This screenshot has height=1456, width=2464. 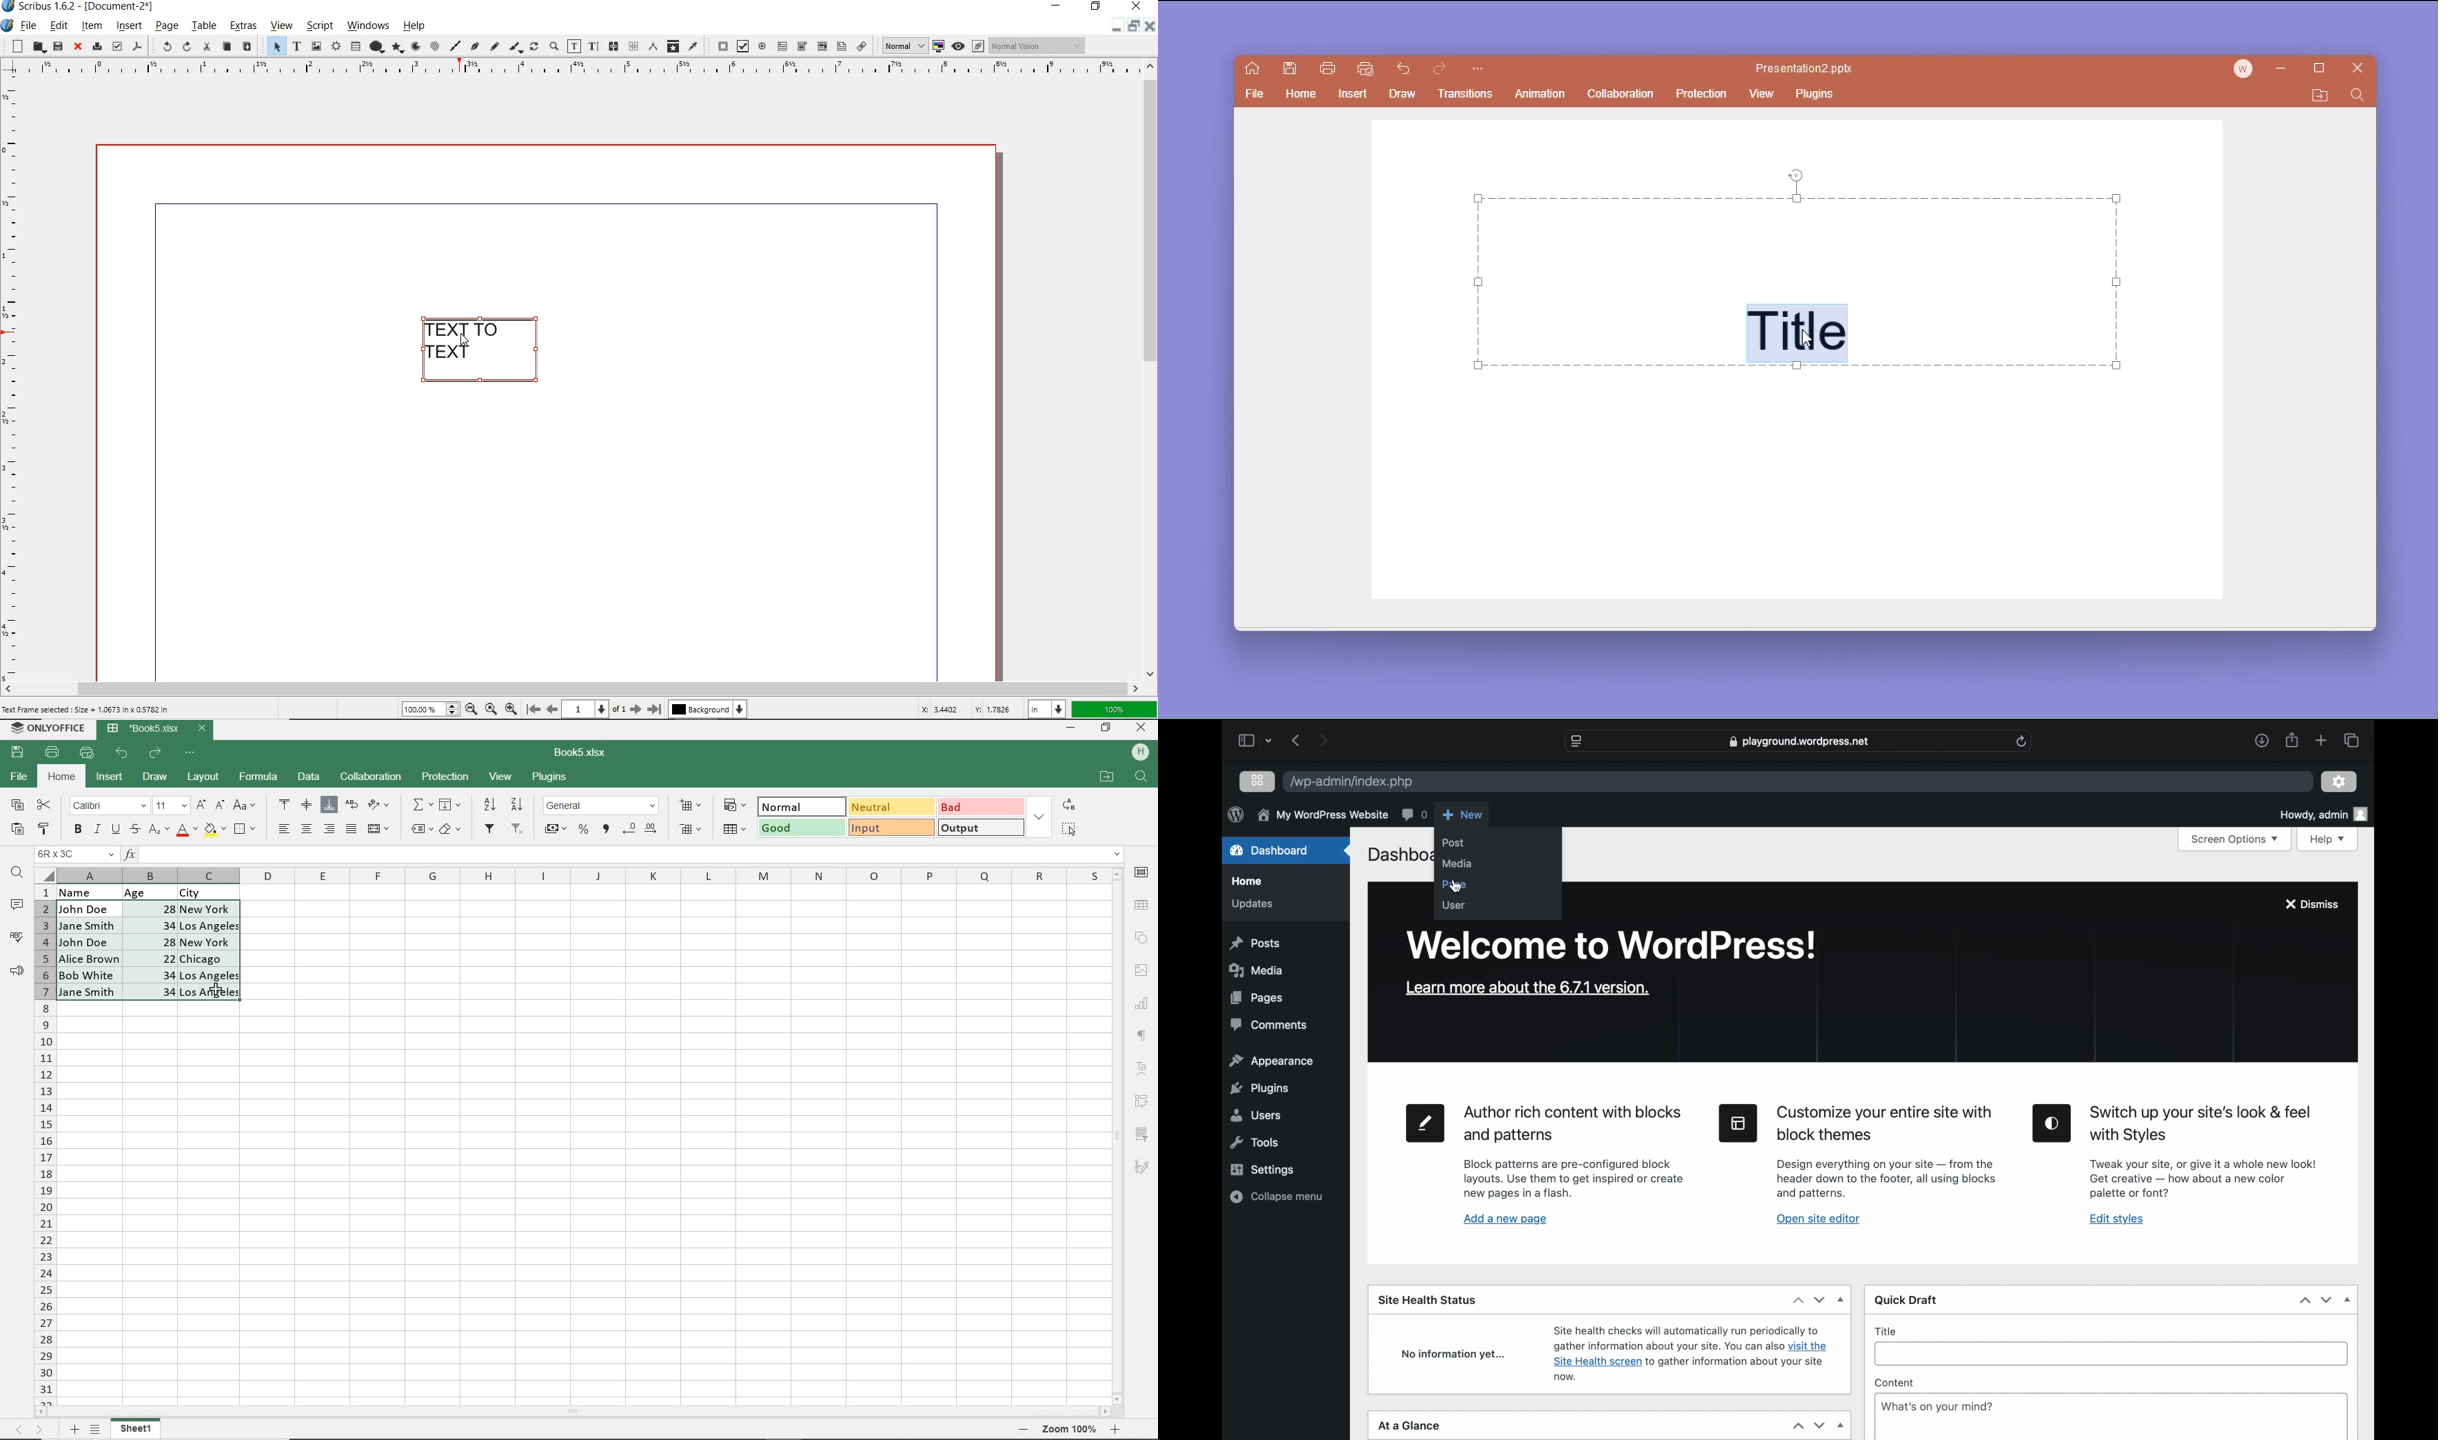 I want to click on LAYOUT, so click(x=201, y=778).